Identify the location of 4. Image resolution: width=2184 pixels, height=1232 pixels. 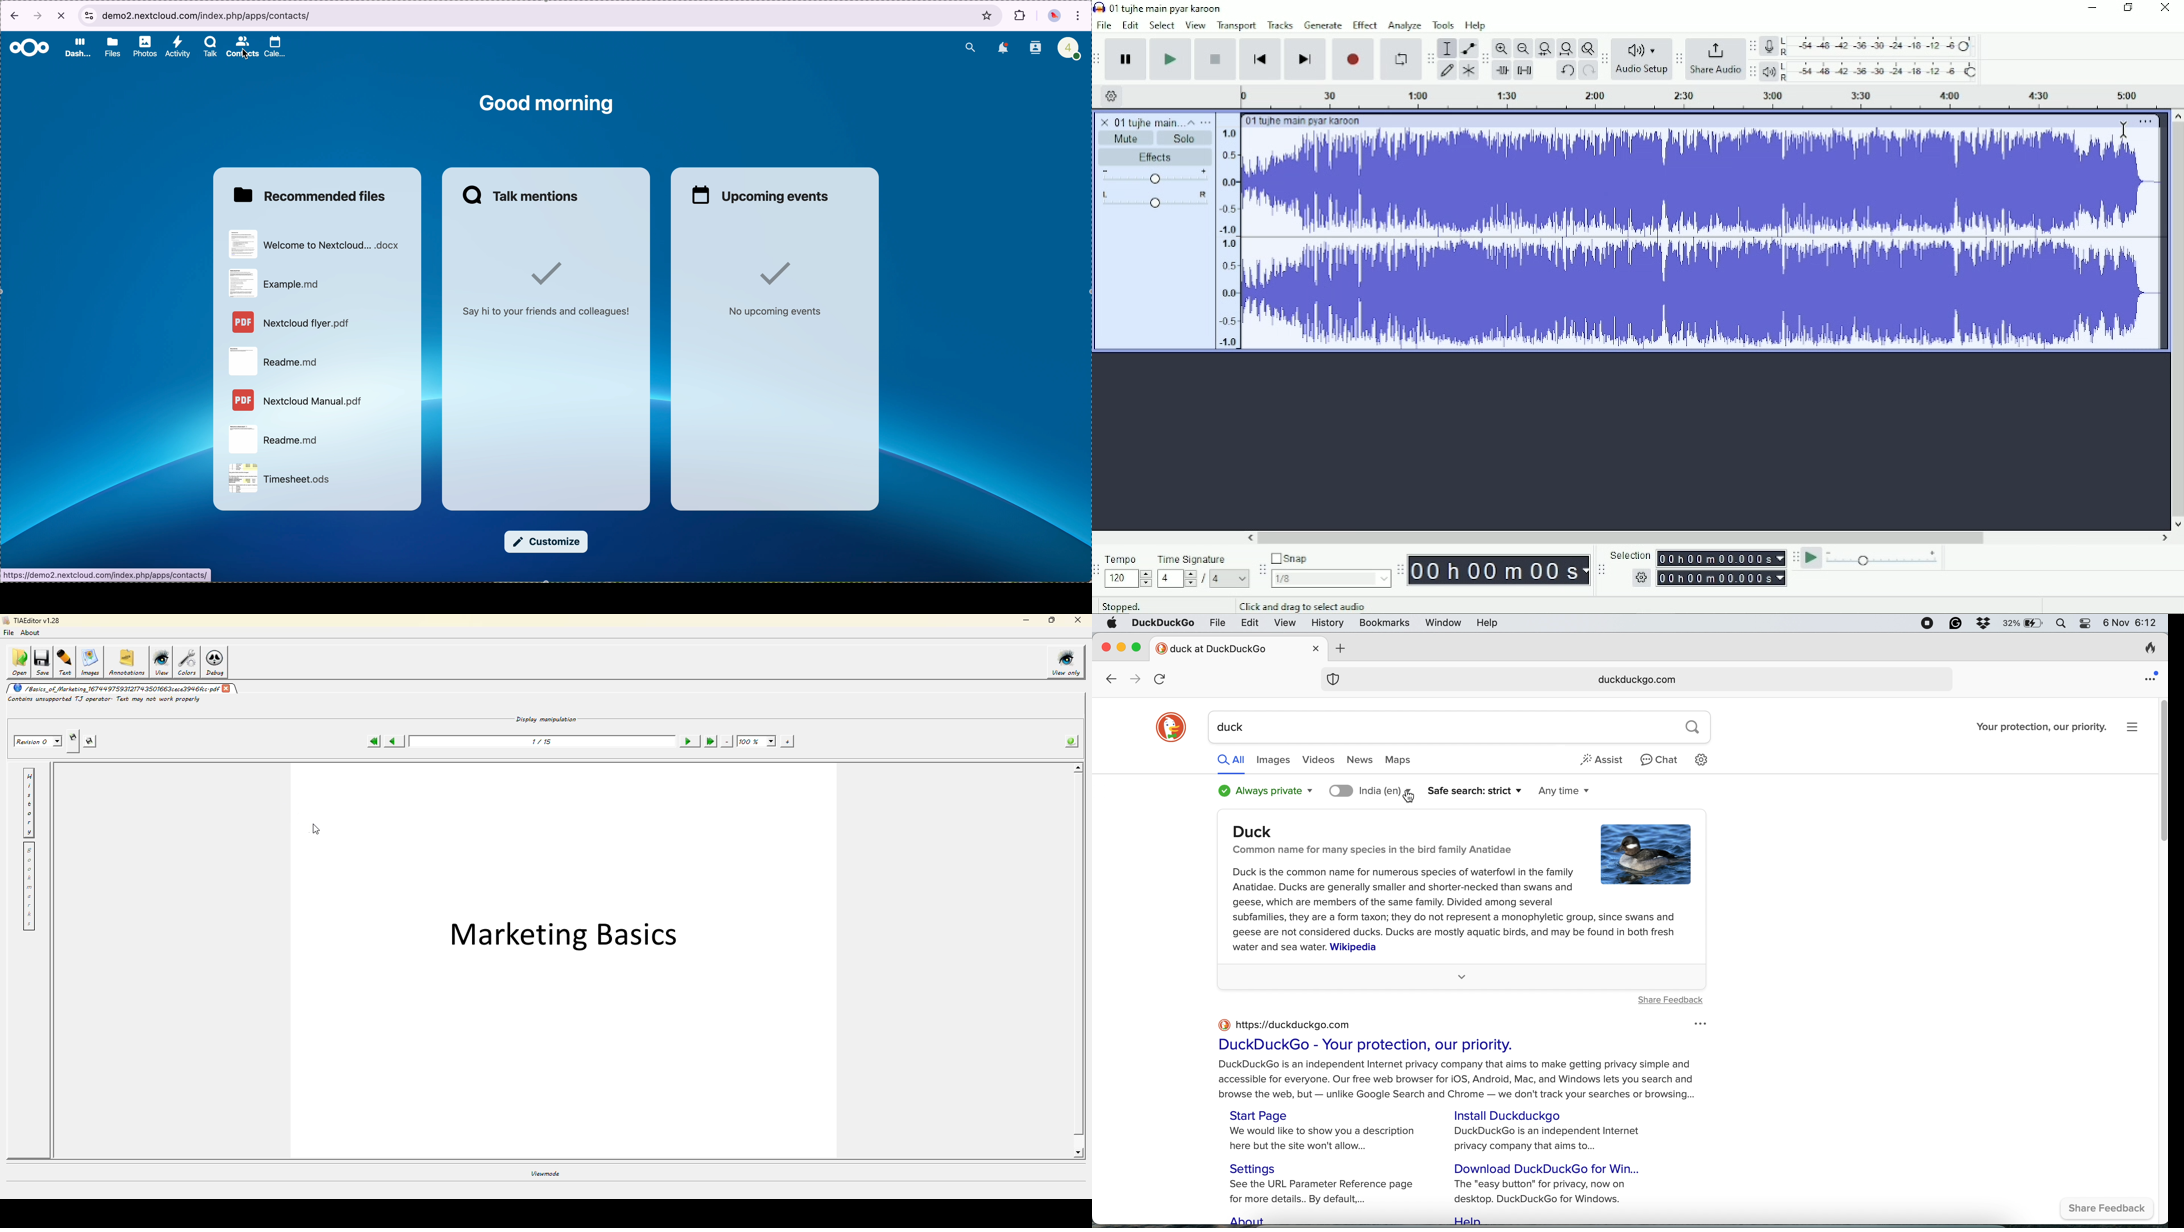
(1232, 578).